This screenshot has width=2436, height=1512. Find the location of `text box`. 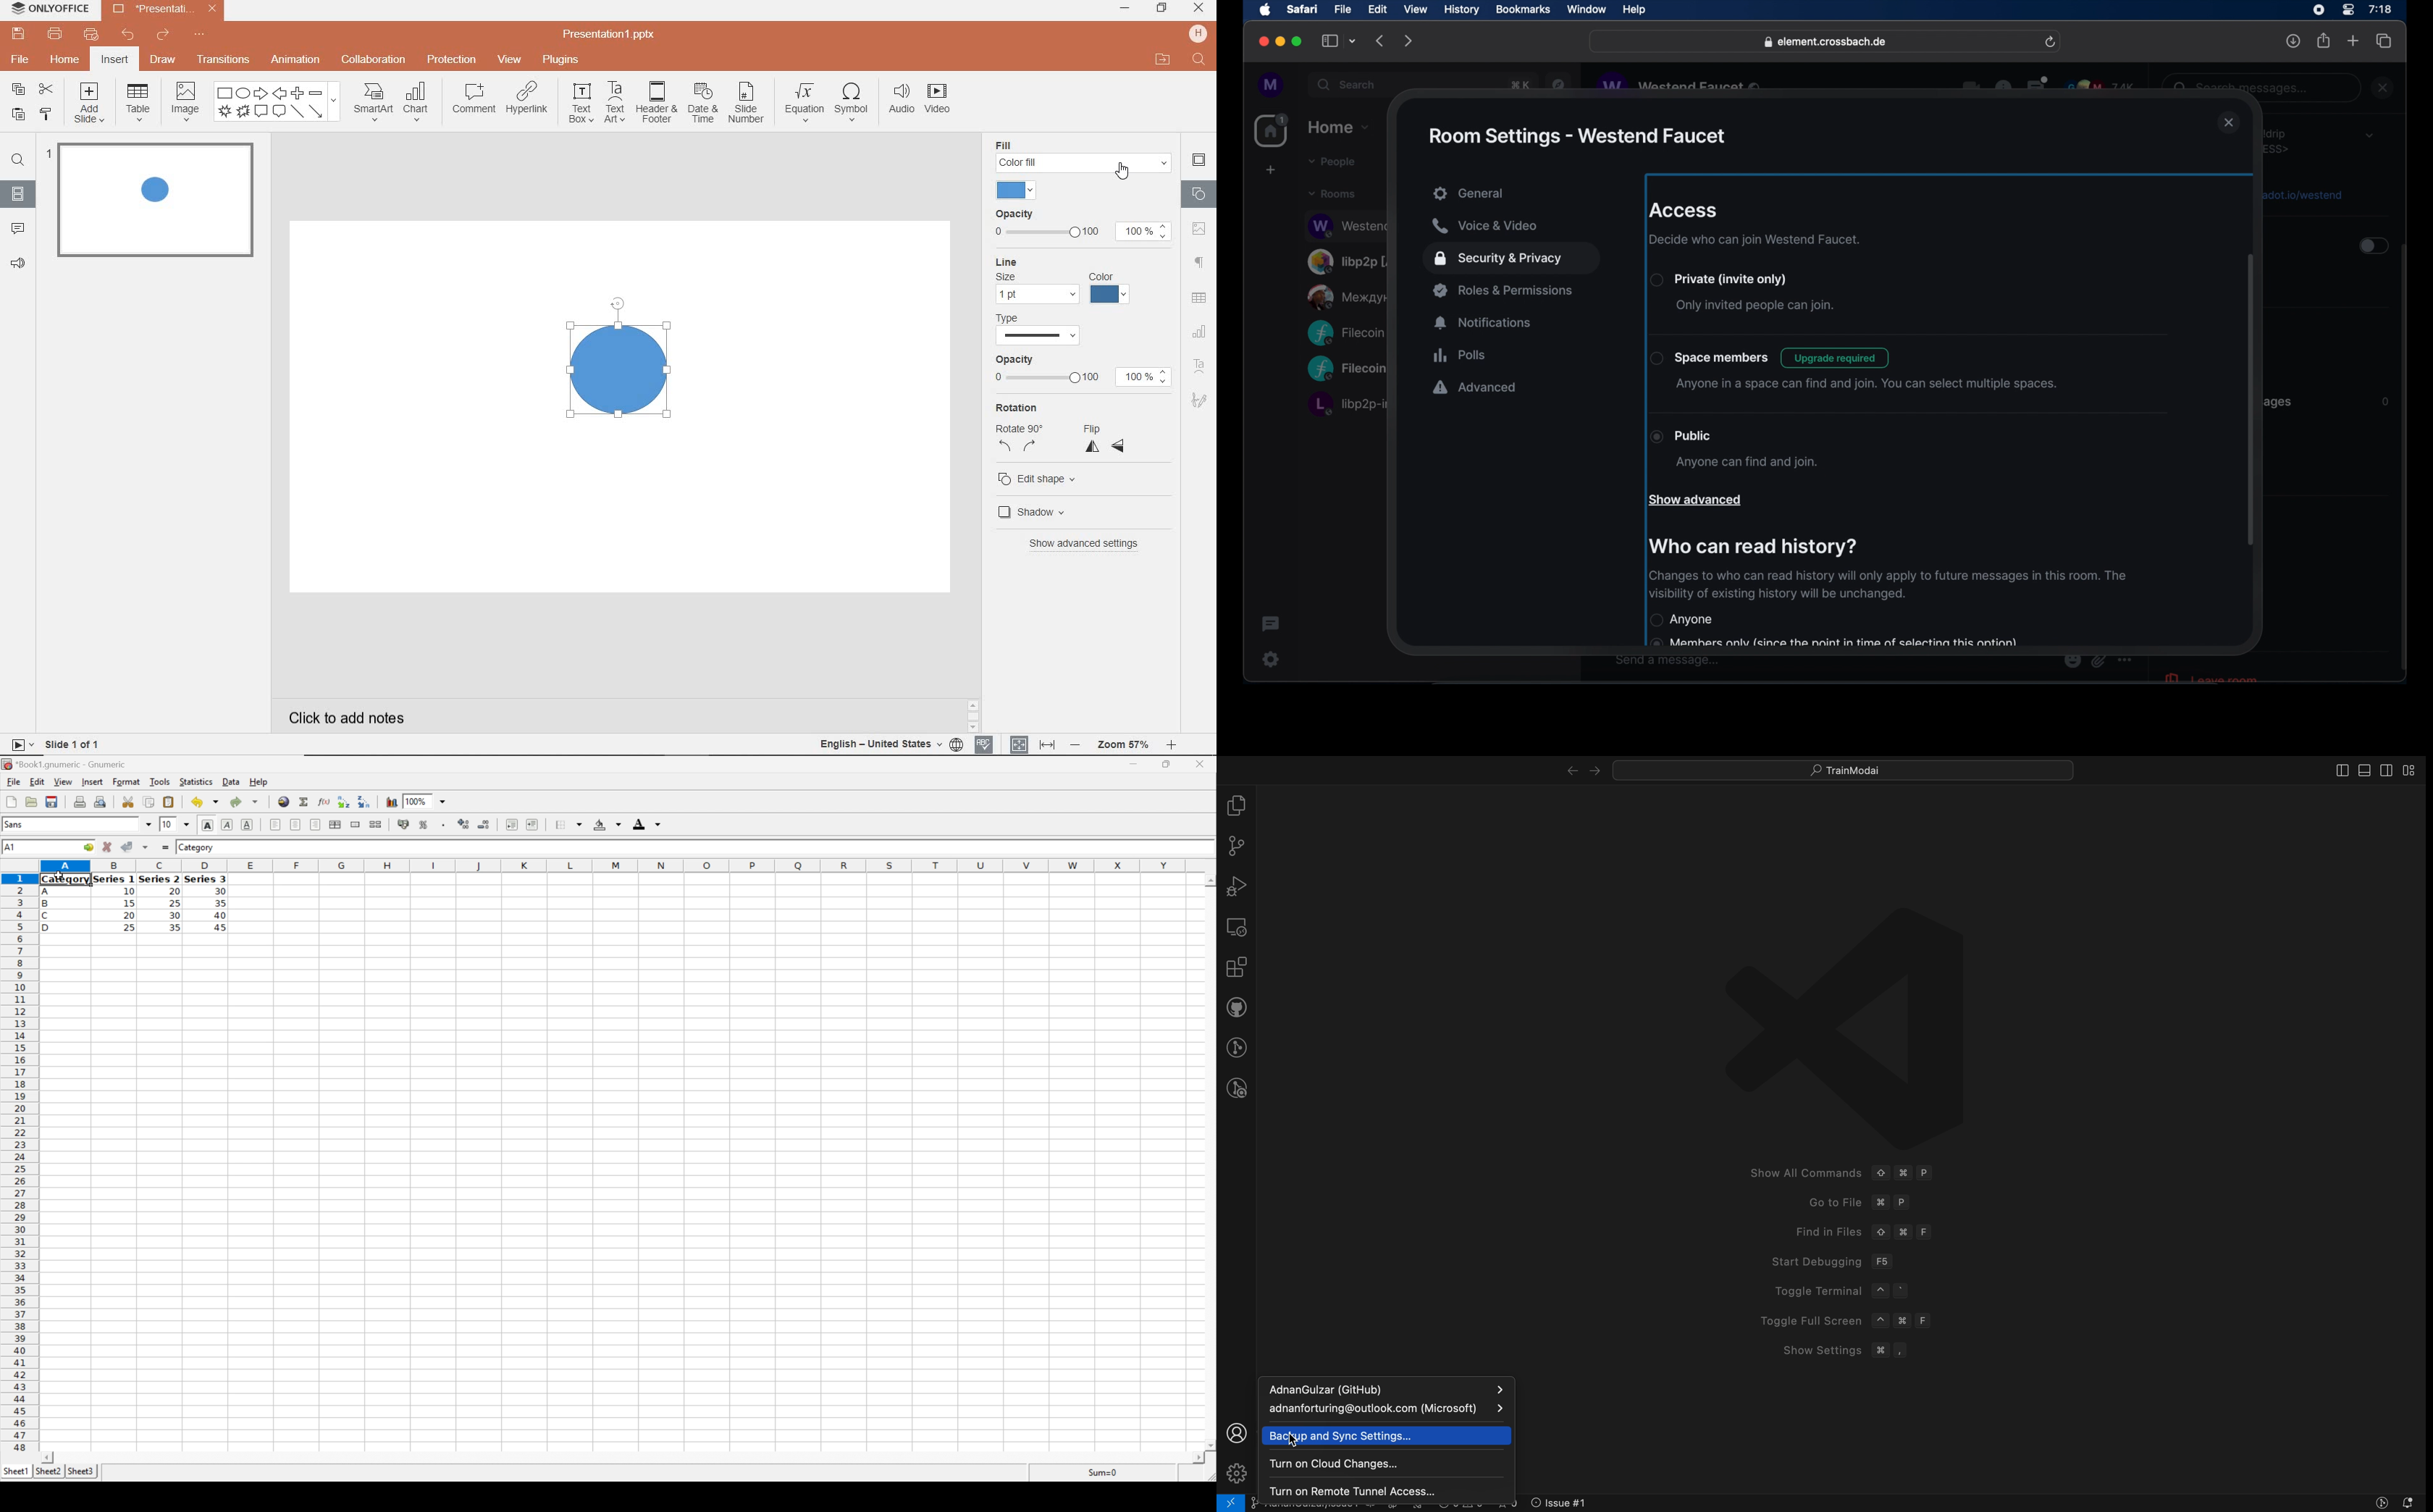

text box is located at coordinates (581, 103).